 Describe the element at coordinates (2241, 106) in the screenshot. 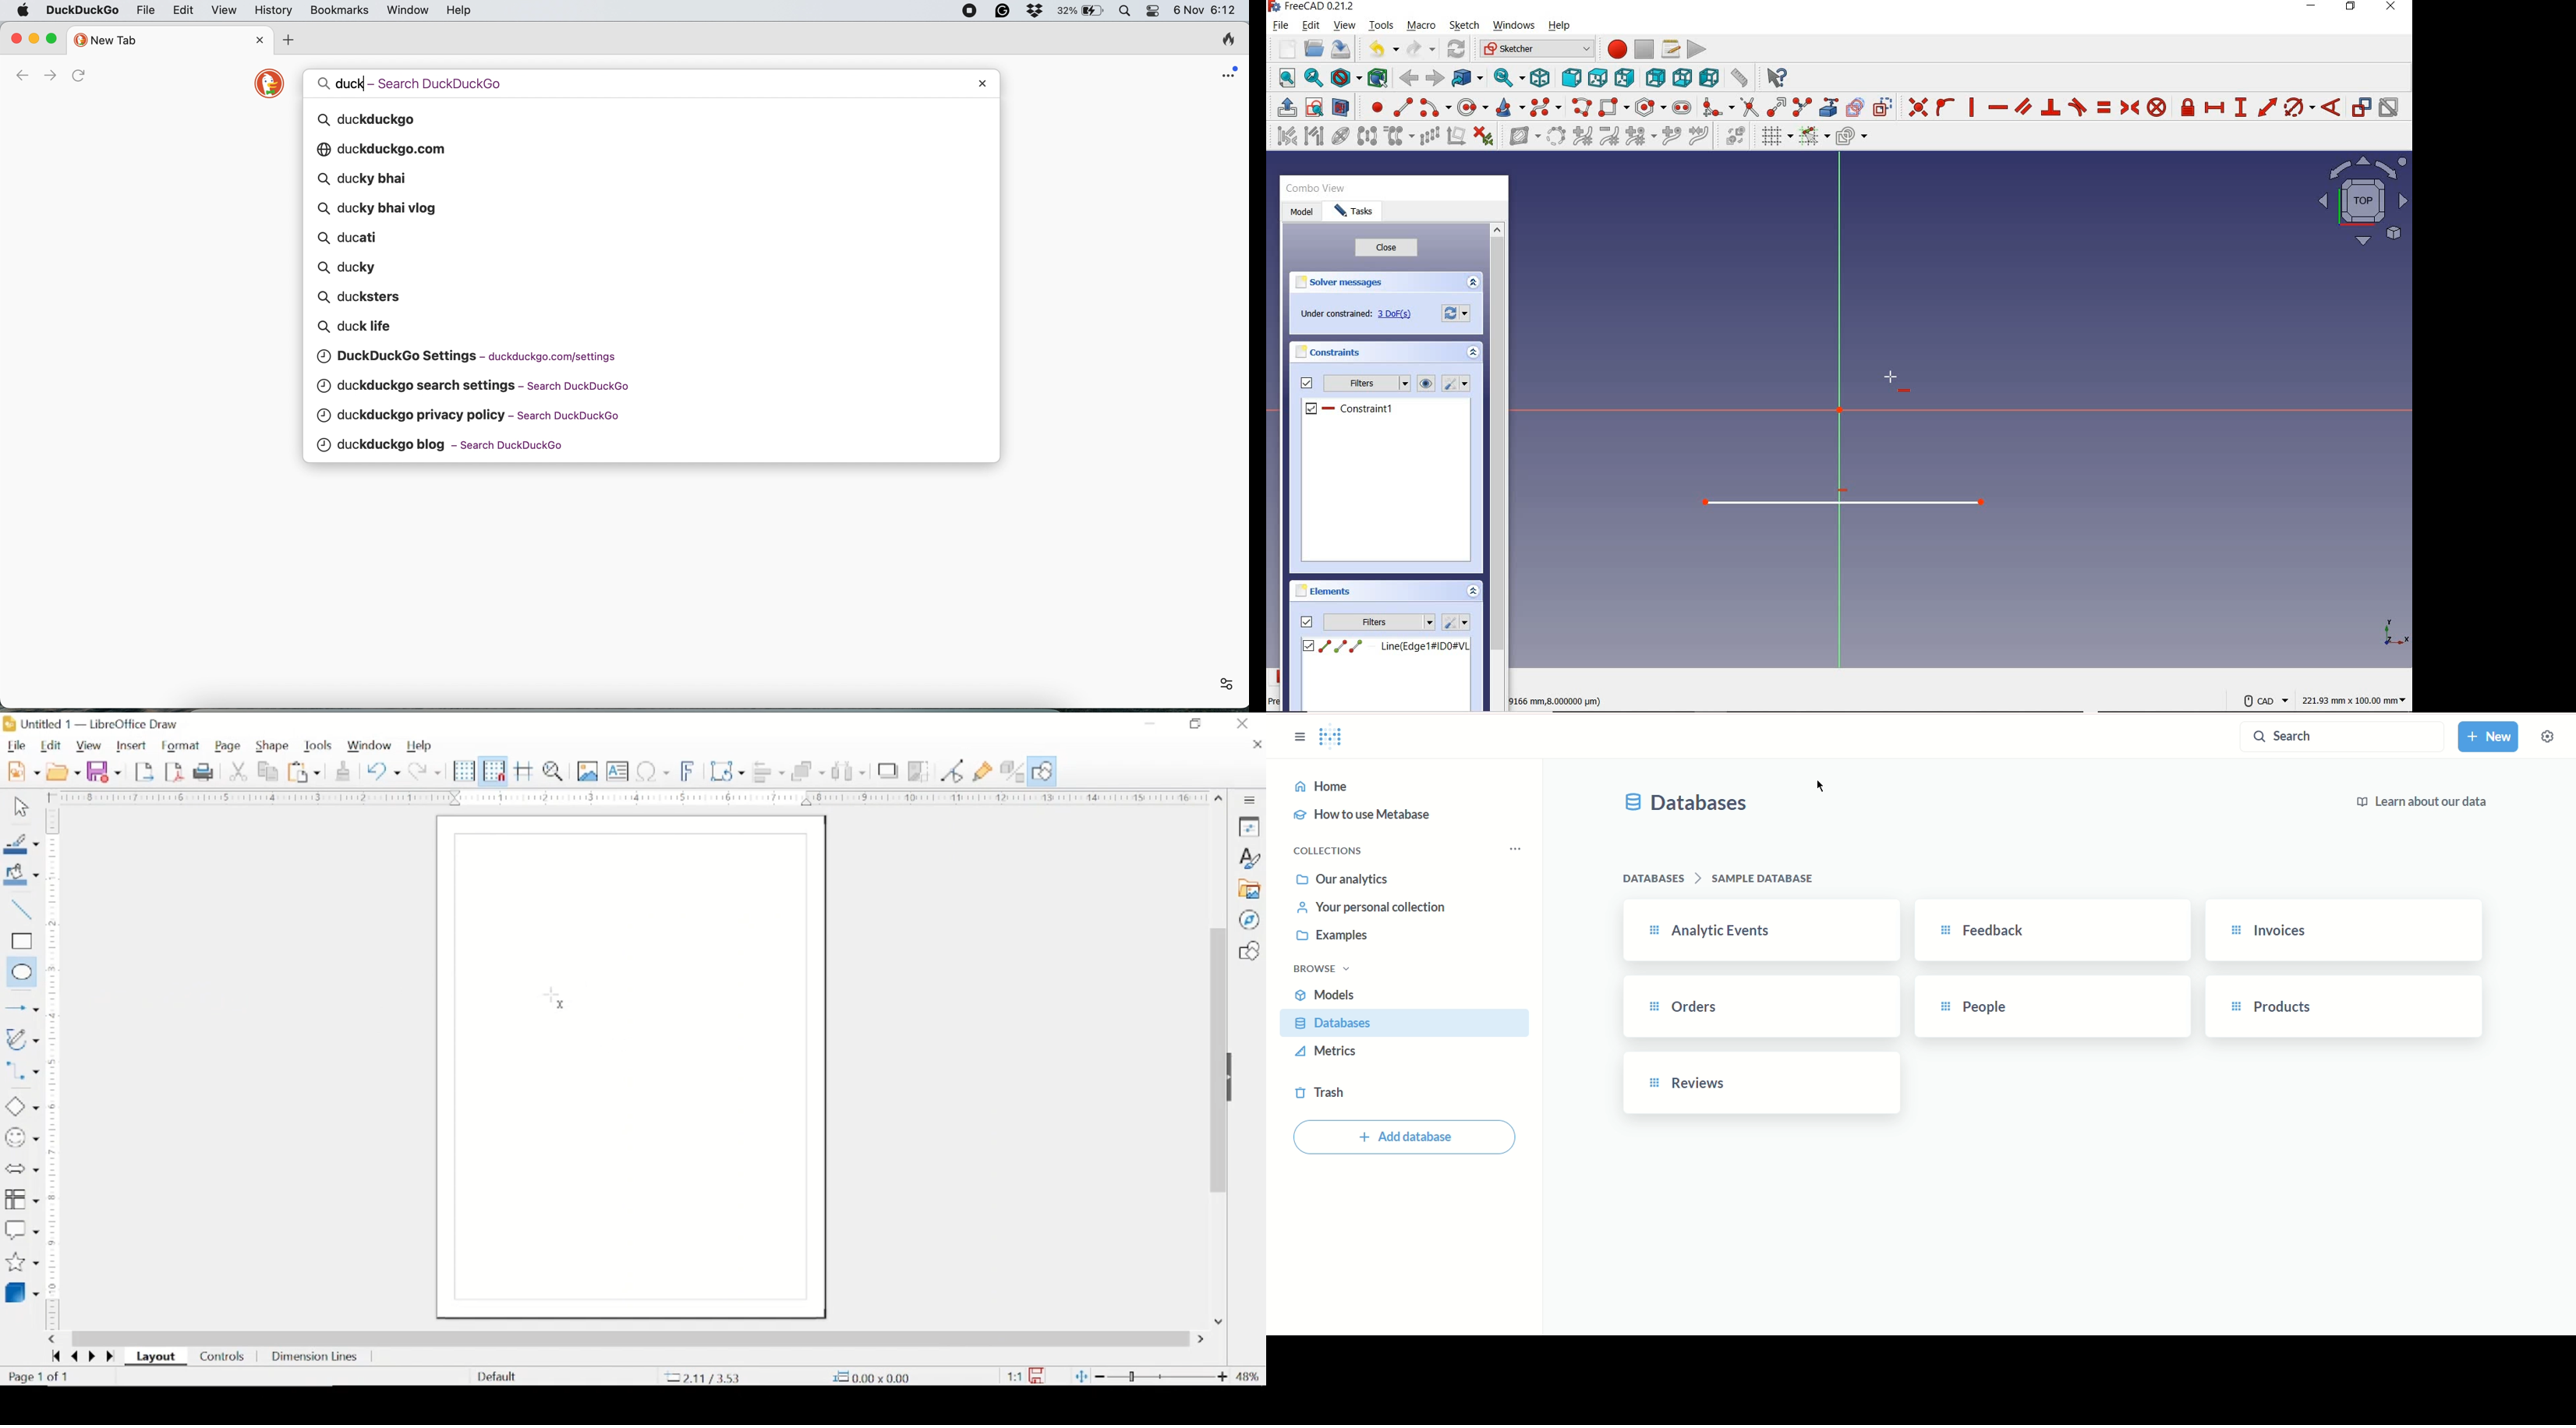

I see `CONSTRAIN VERTICAL DISTANCE` at that location.